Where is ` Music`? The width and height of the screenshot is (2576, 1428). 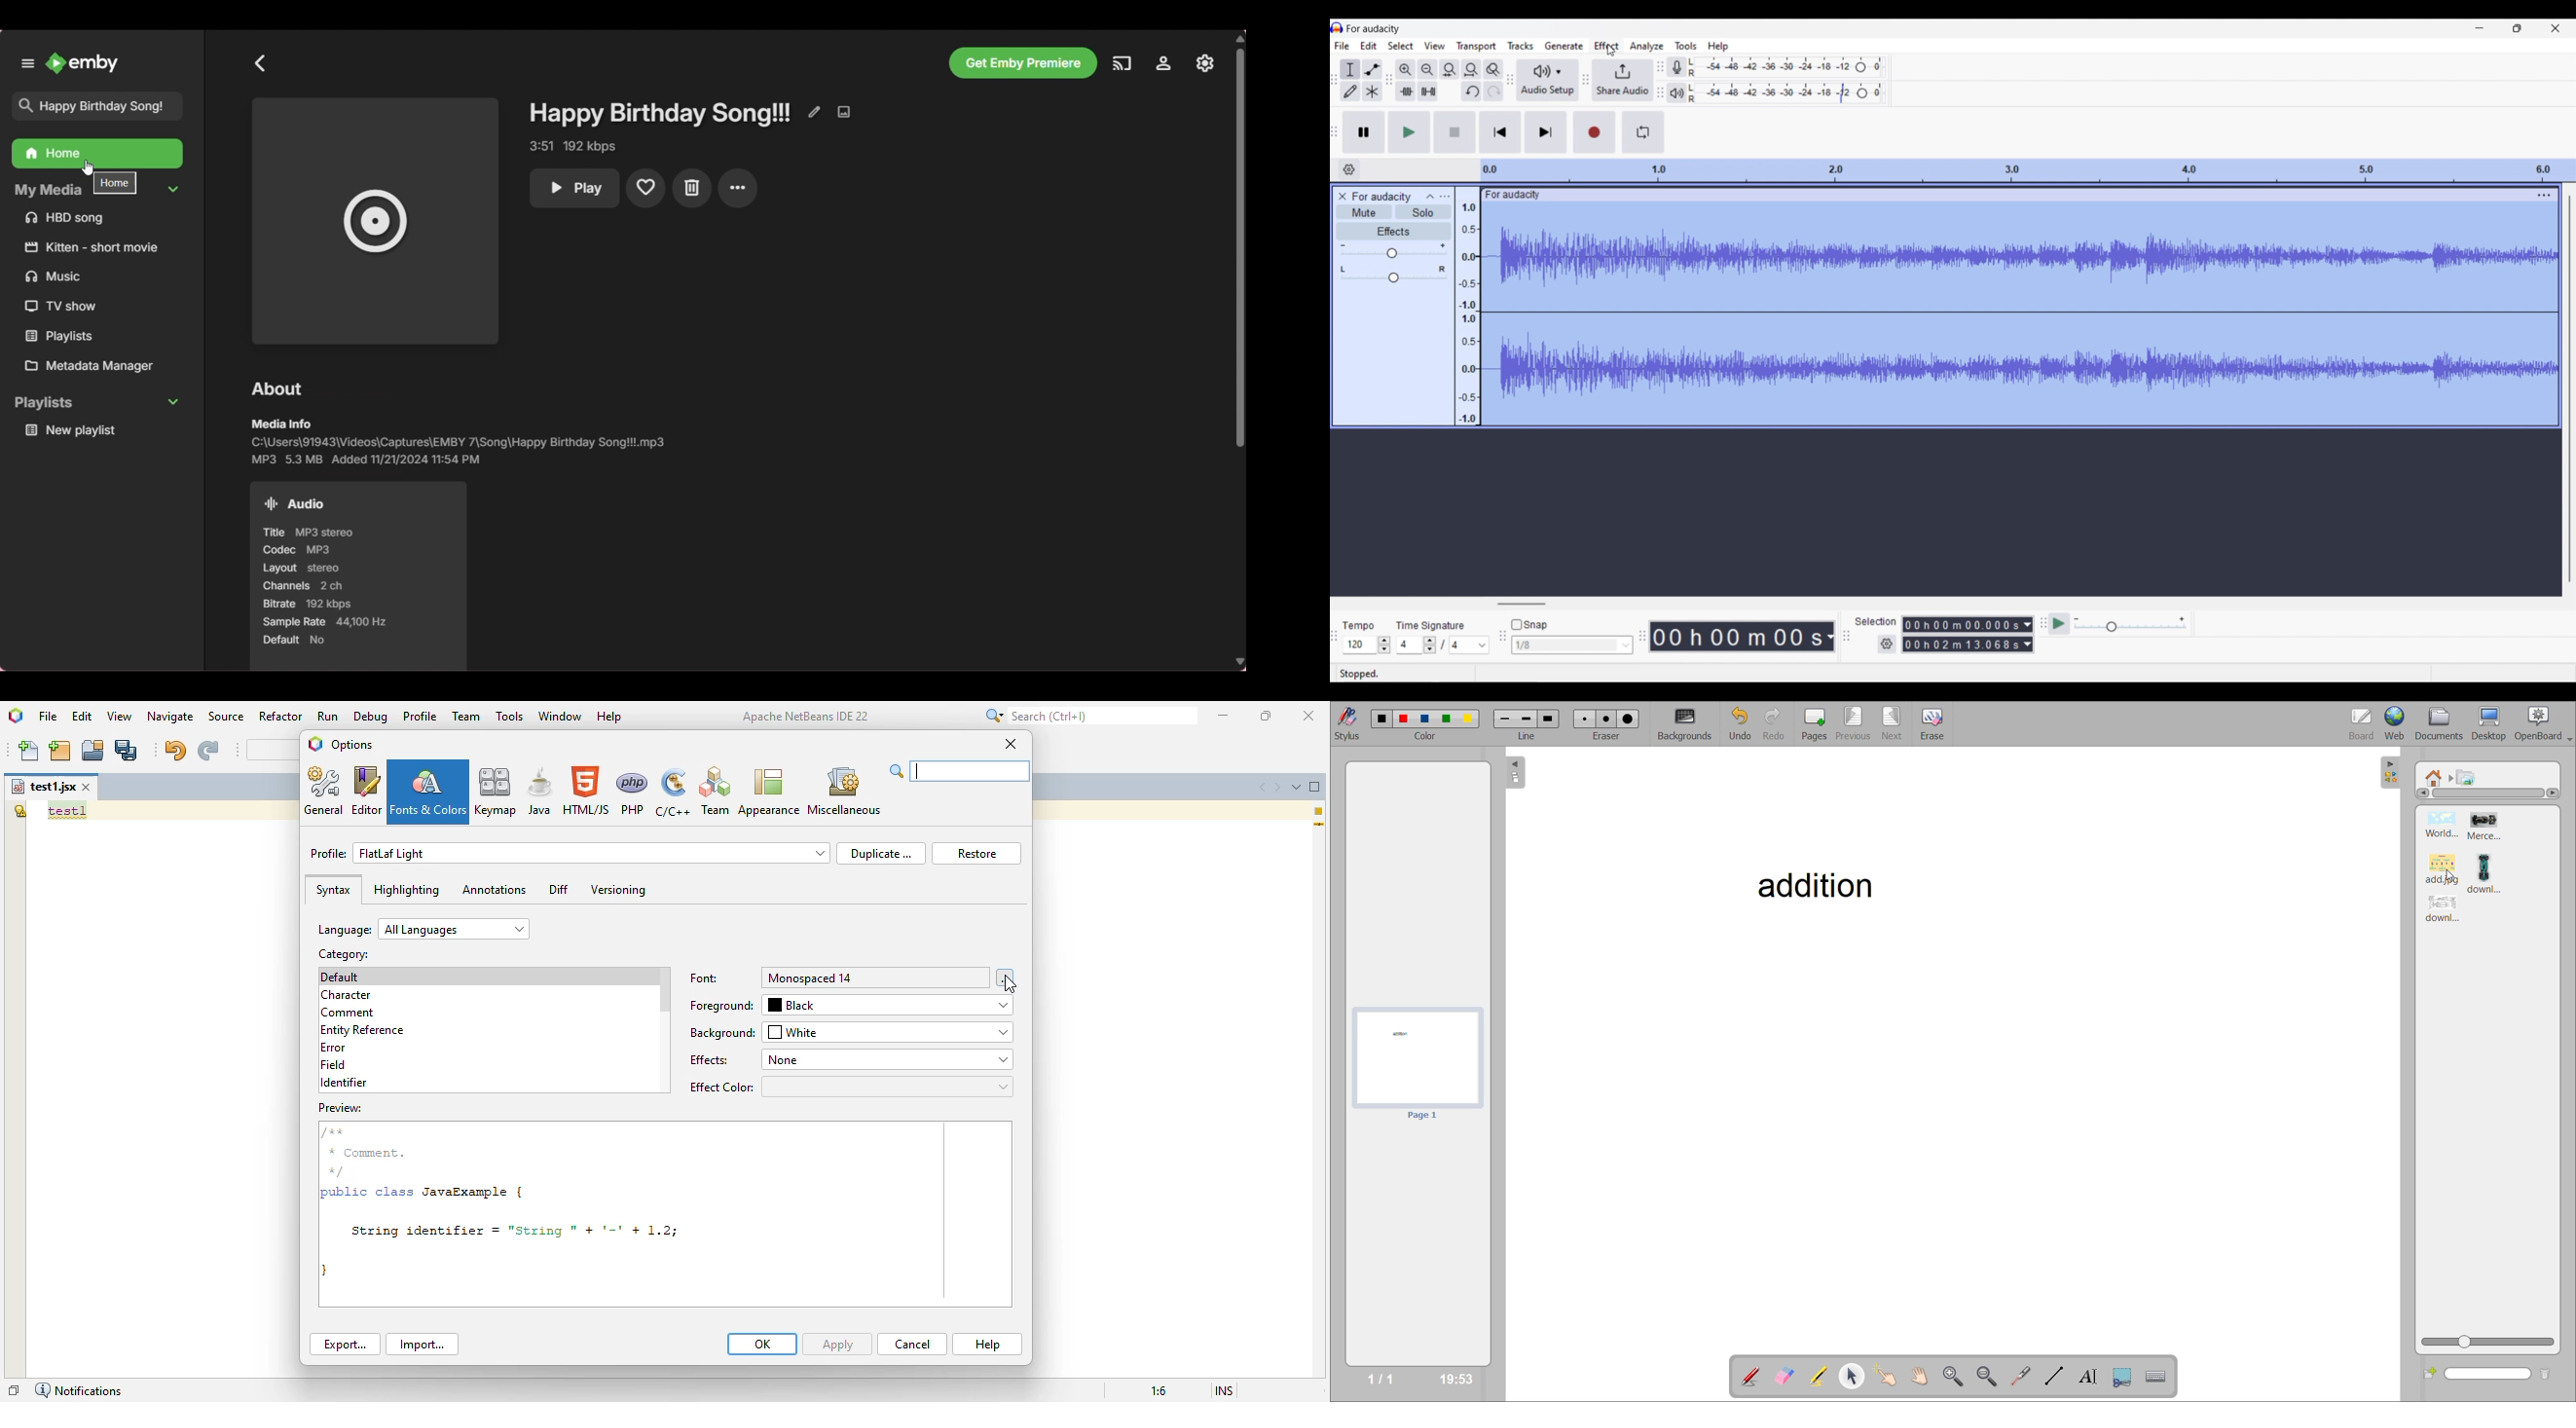
 Music is located at coordinates (59, 277).